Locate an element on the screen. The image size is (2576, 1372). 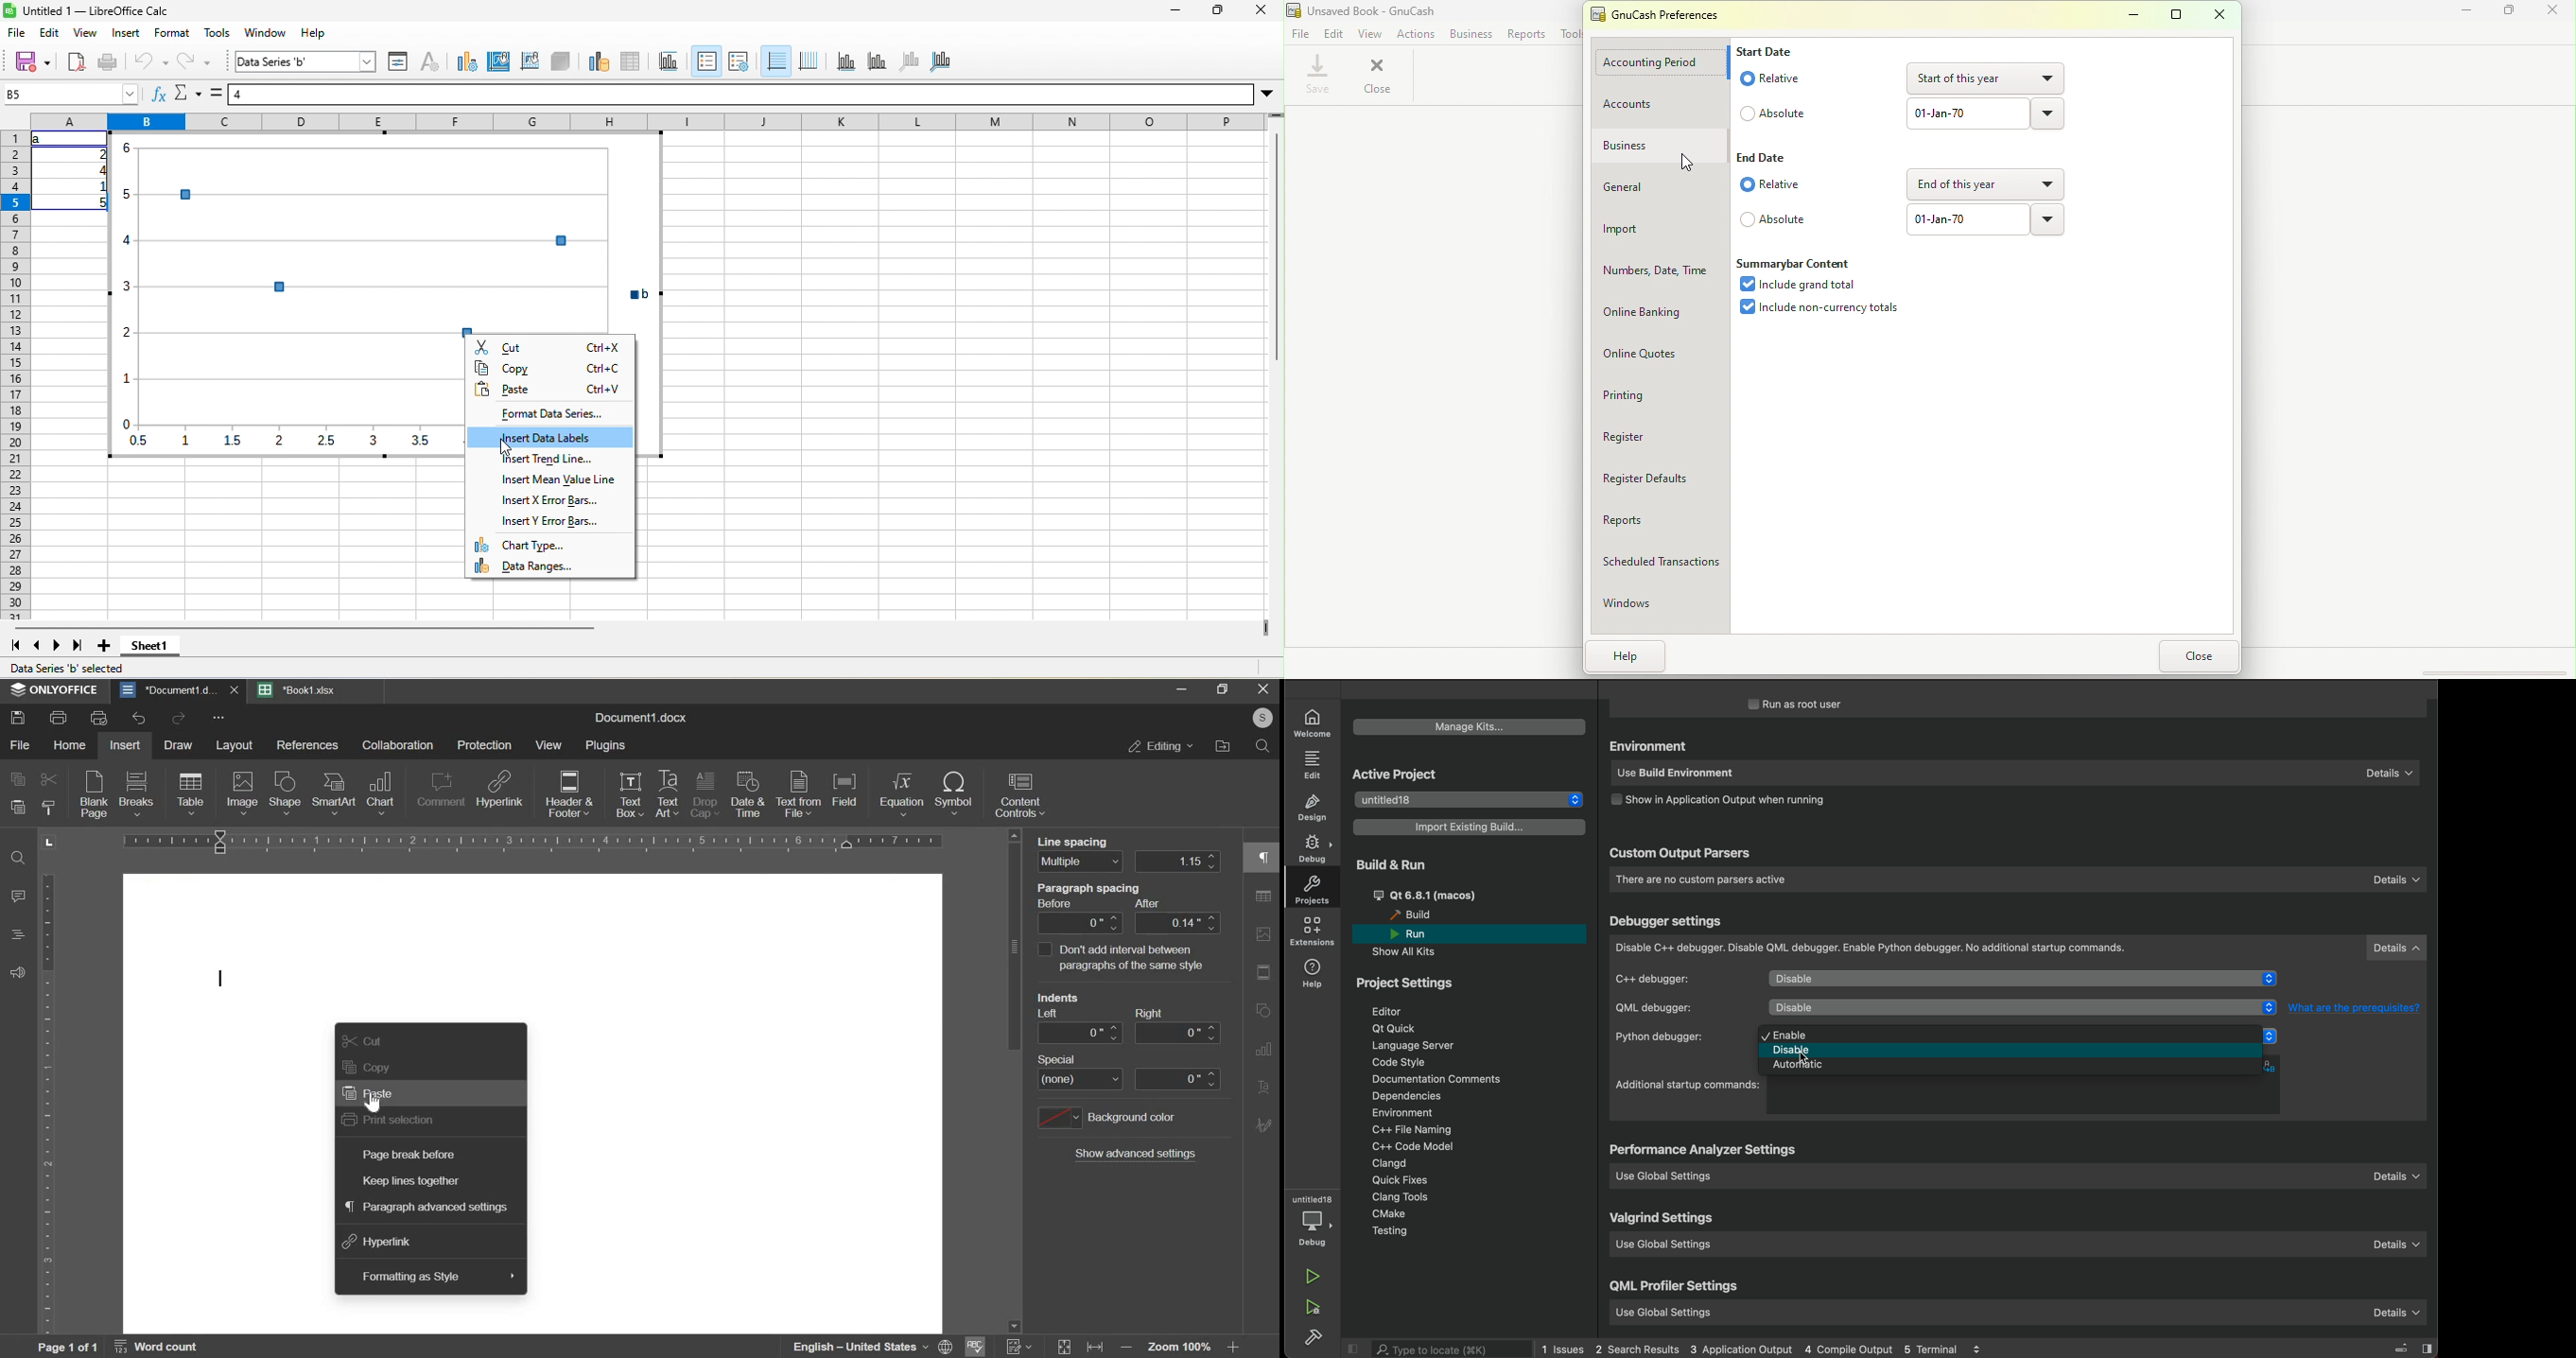
qml debugger is located at coordinates (1676, 1008).